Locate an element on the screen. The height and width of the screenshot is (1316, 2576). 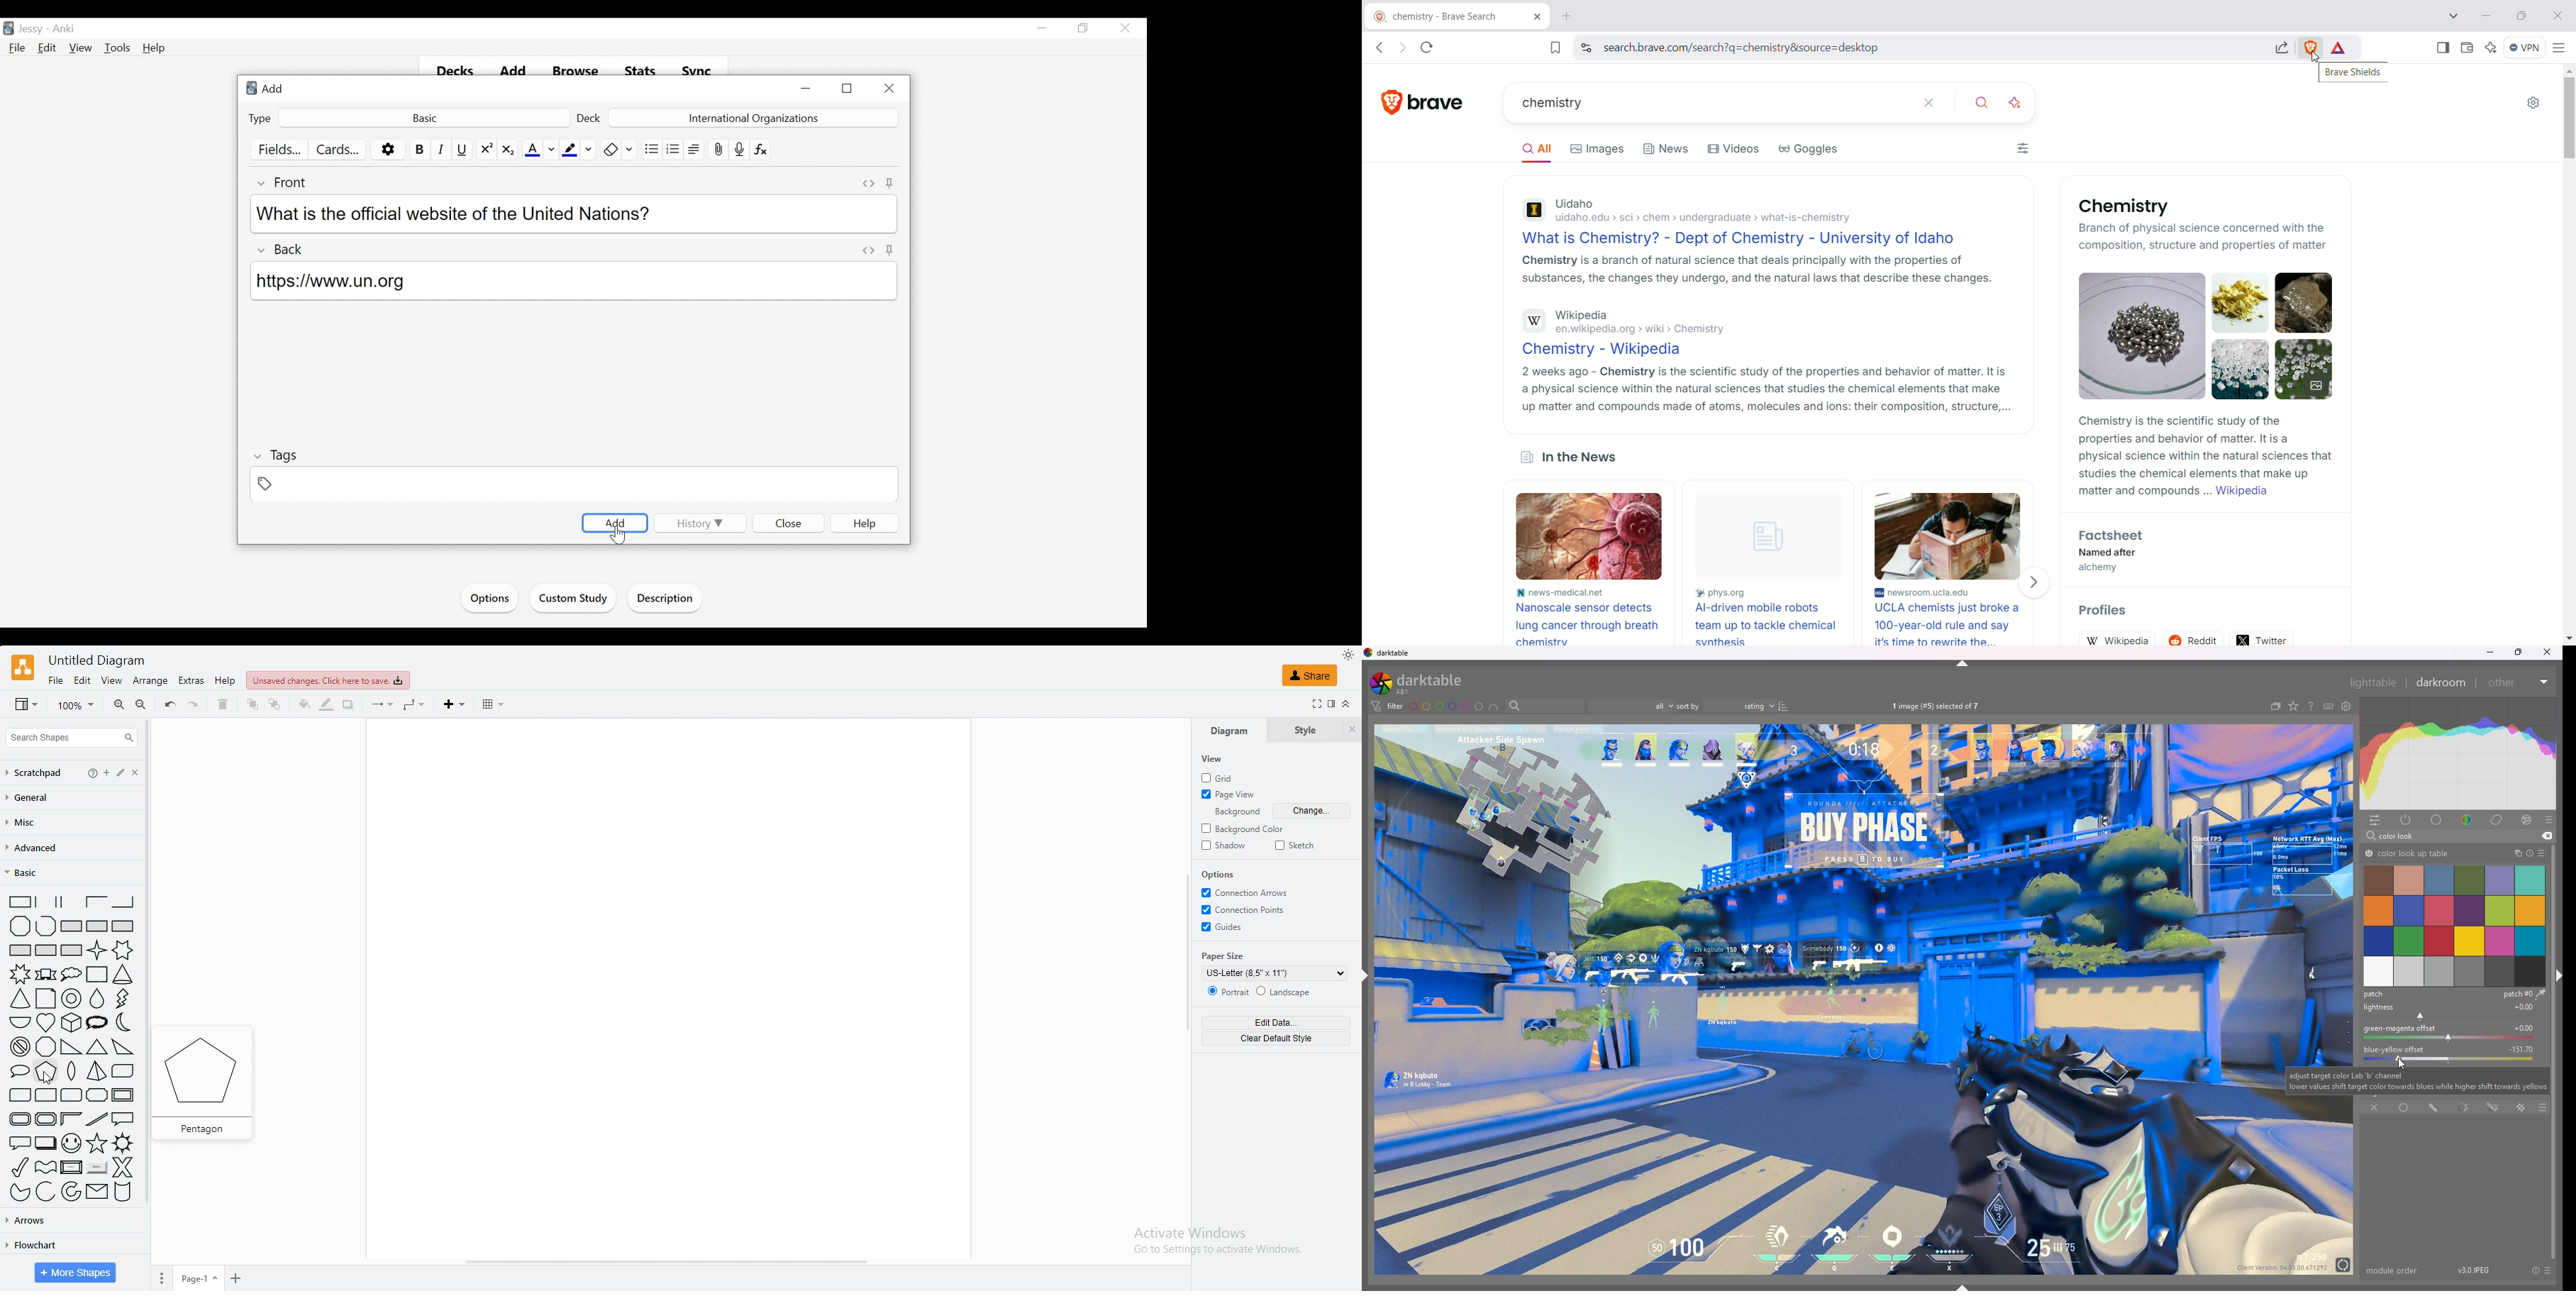
leo AI is located at coordinates (2021, 103).